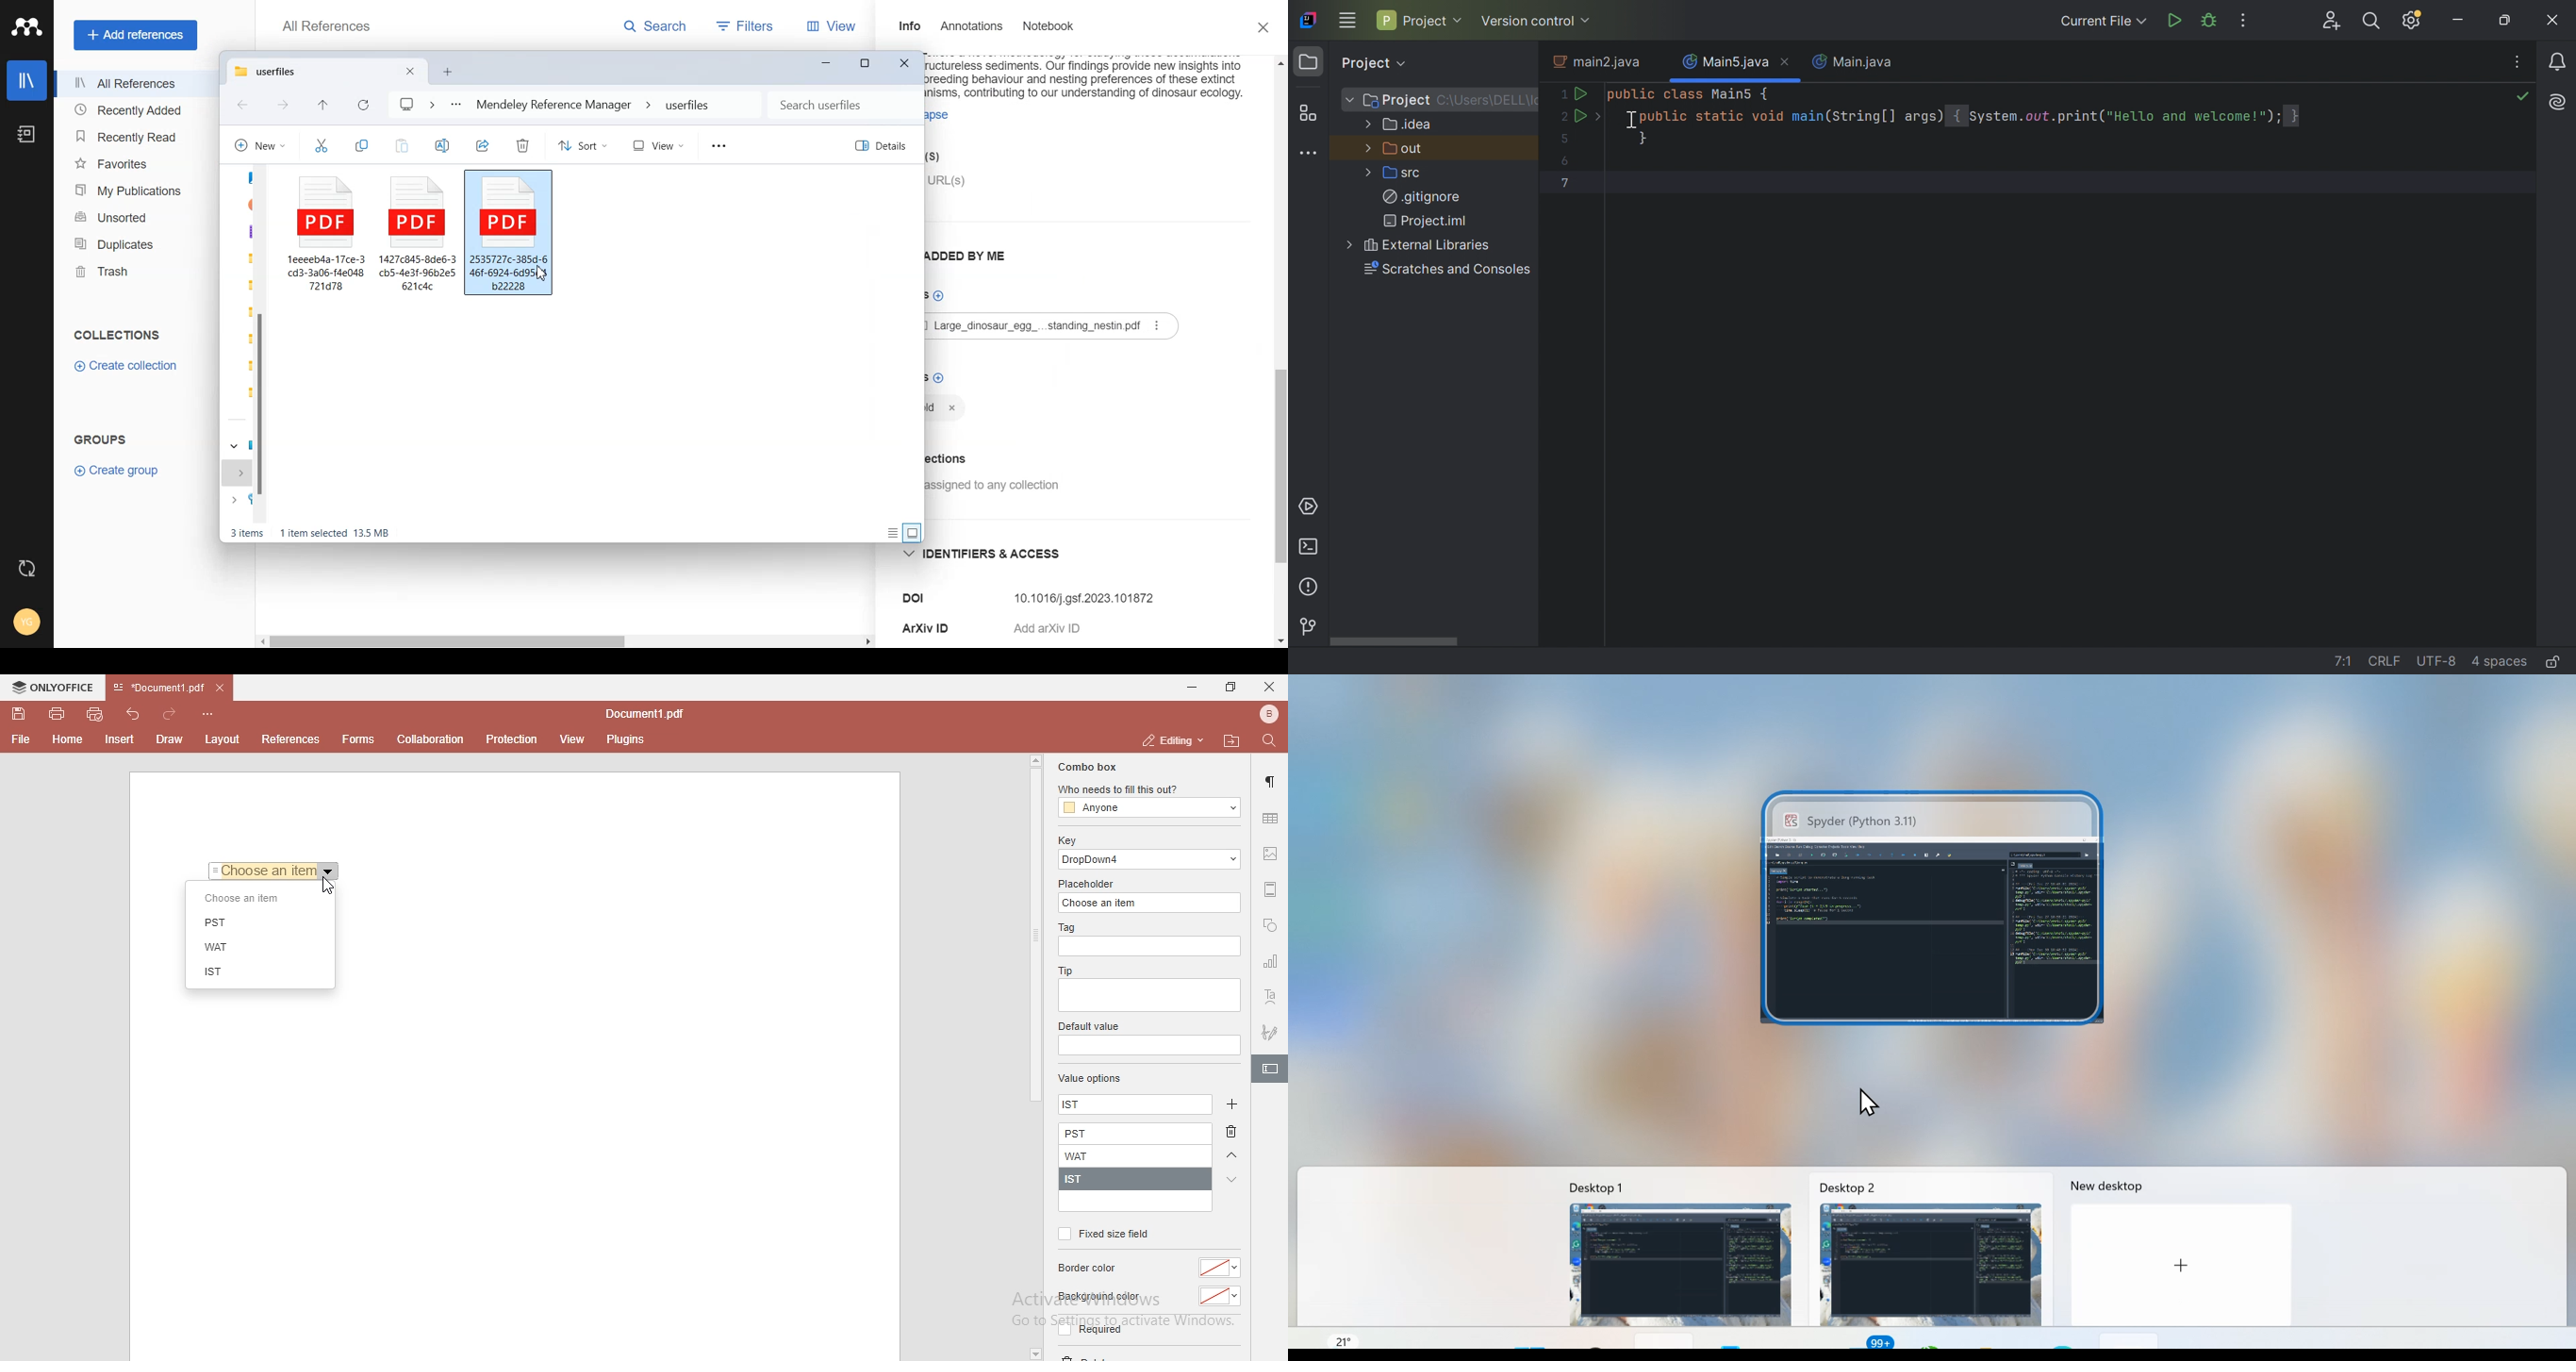 This screenshot has width=2576, height=1372. Describe the element at coordinates (512, 739) in the screenshot. I see `protection` at that location.